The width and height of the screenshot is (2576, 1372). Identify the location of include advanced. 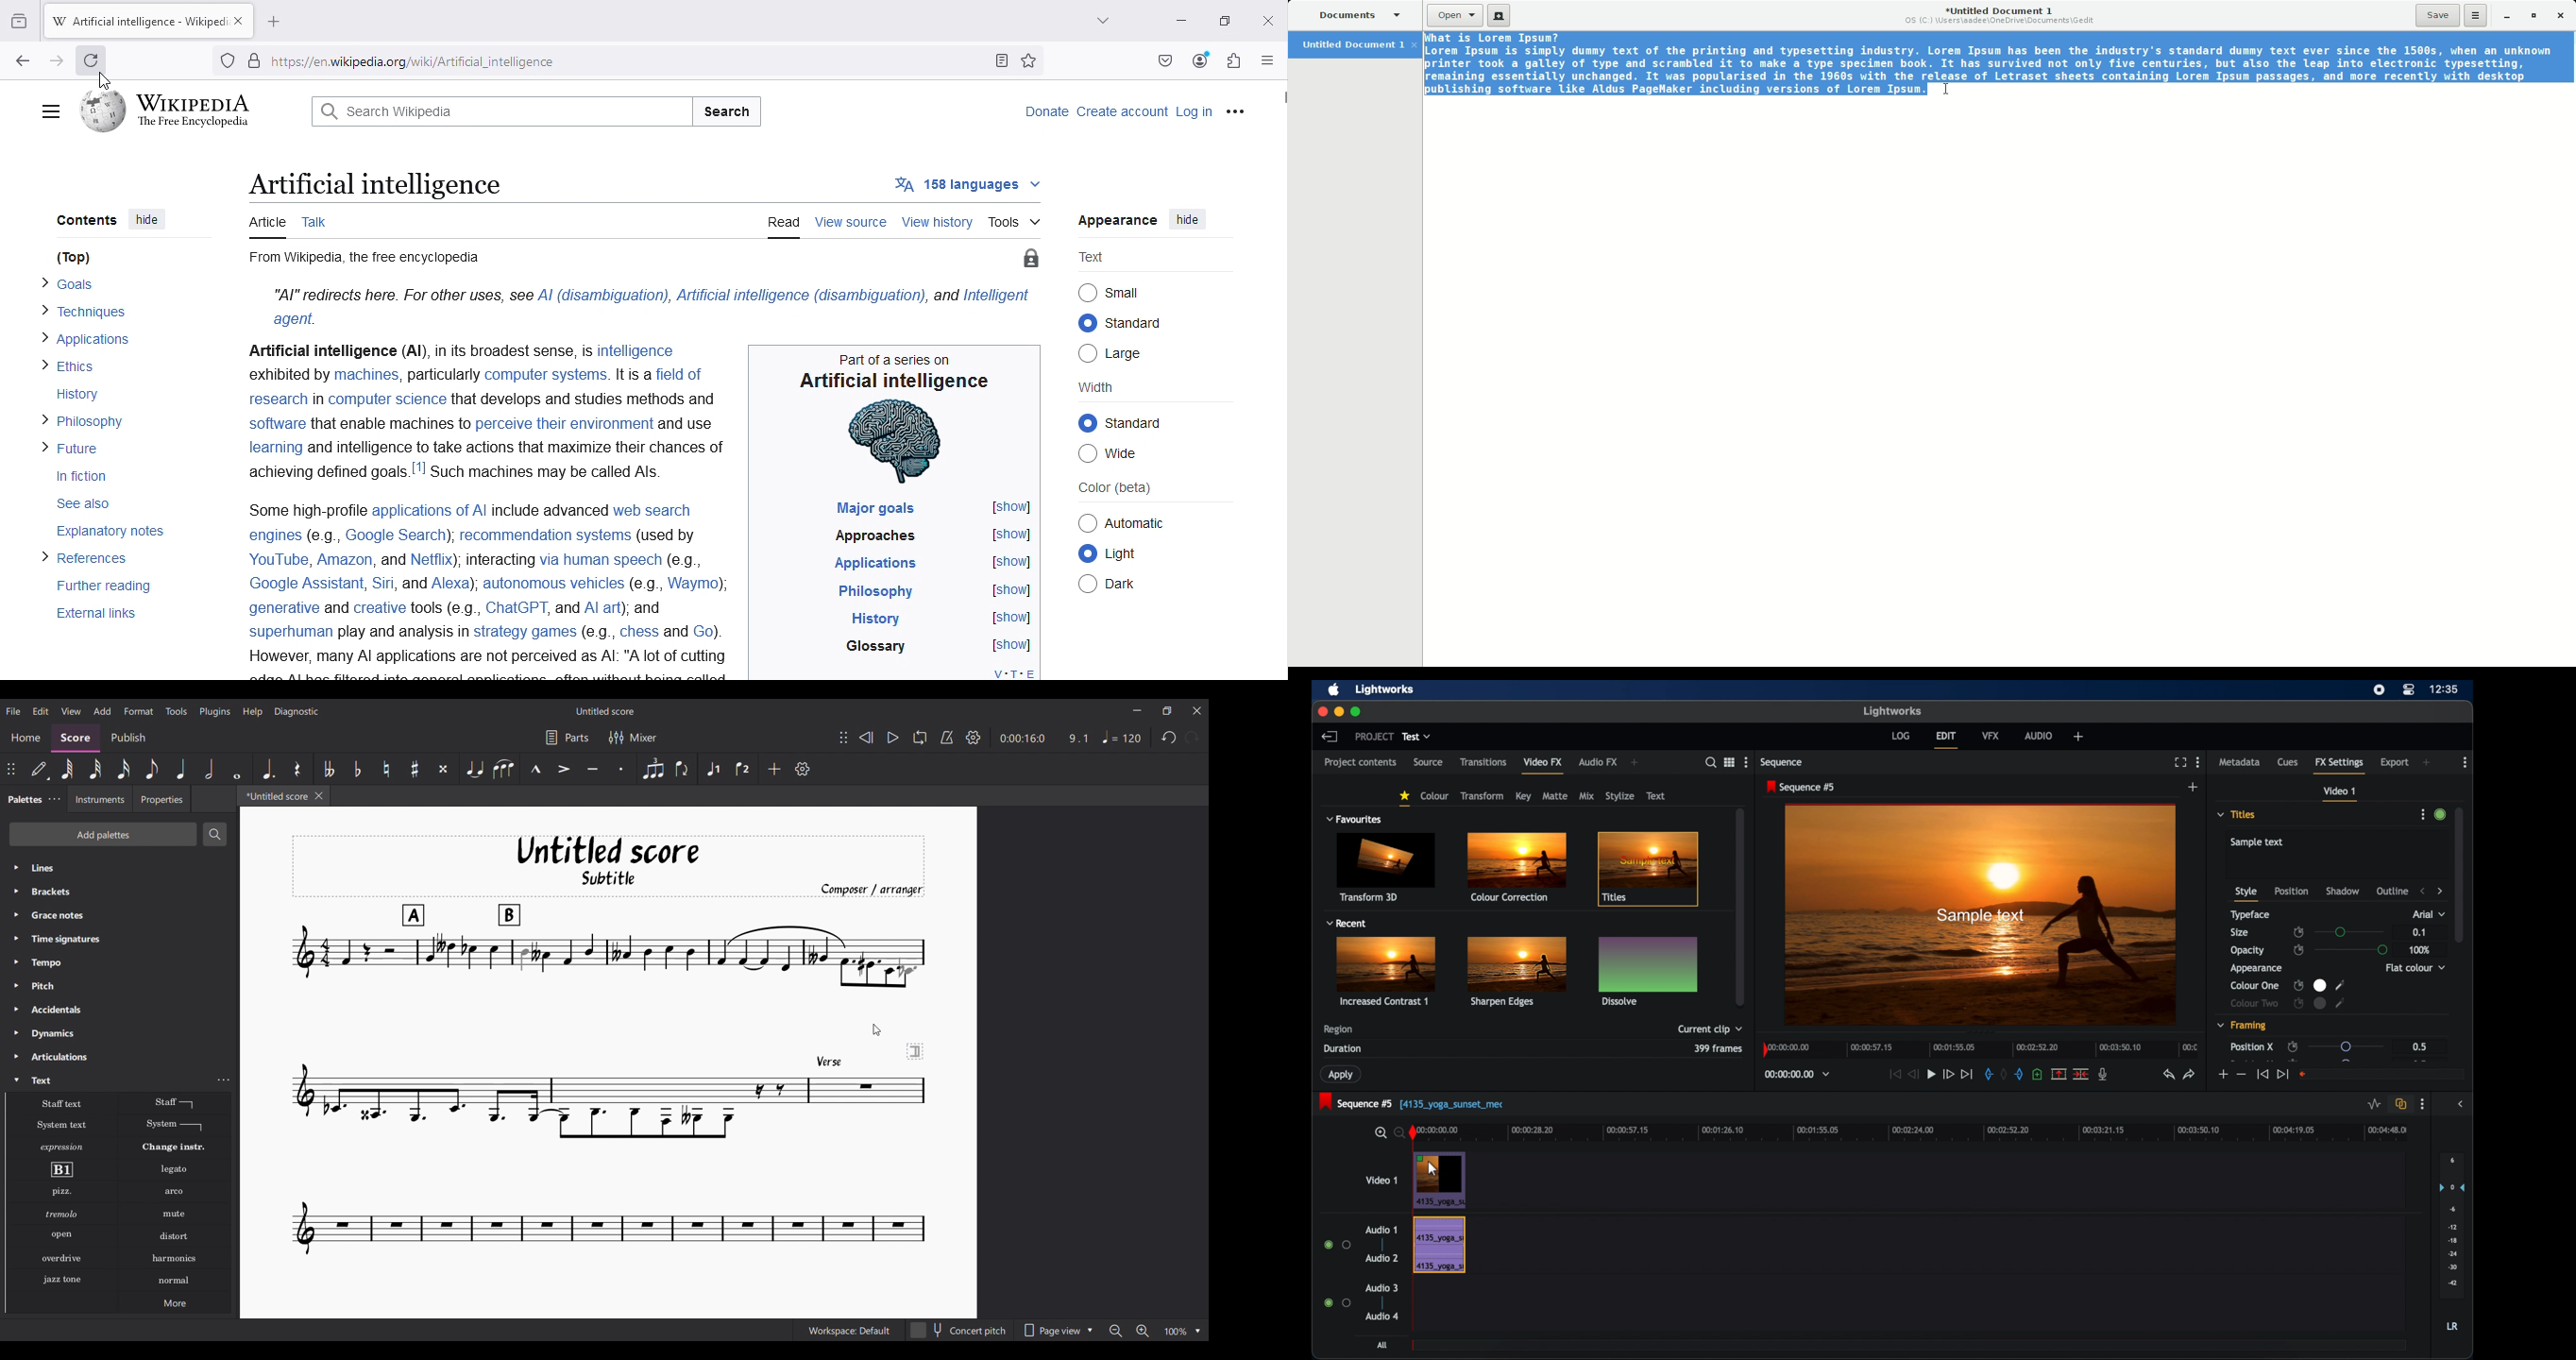
(551, 511).